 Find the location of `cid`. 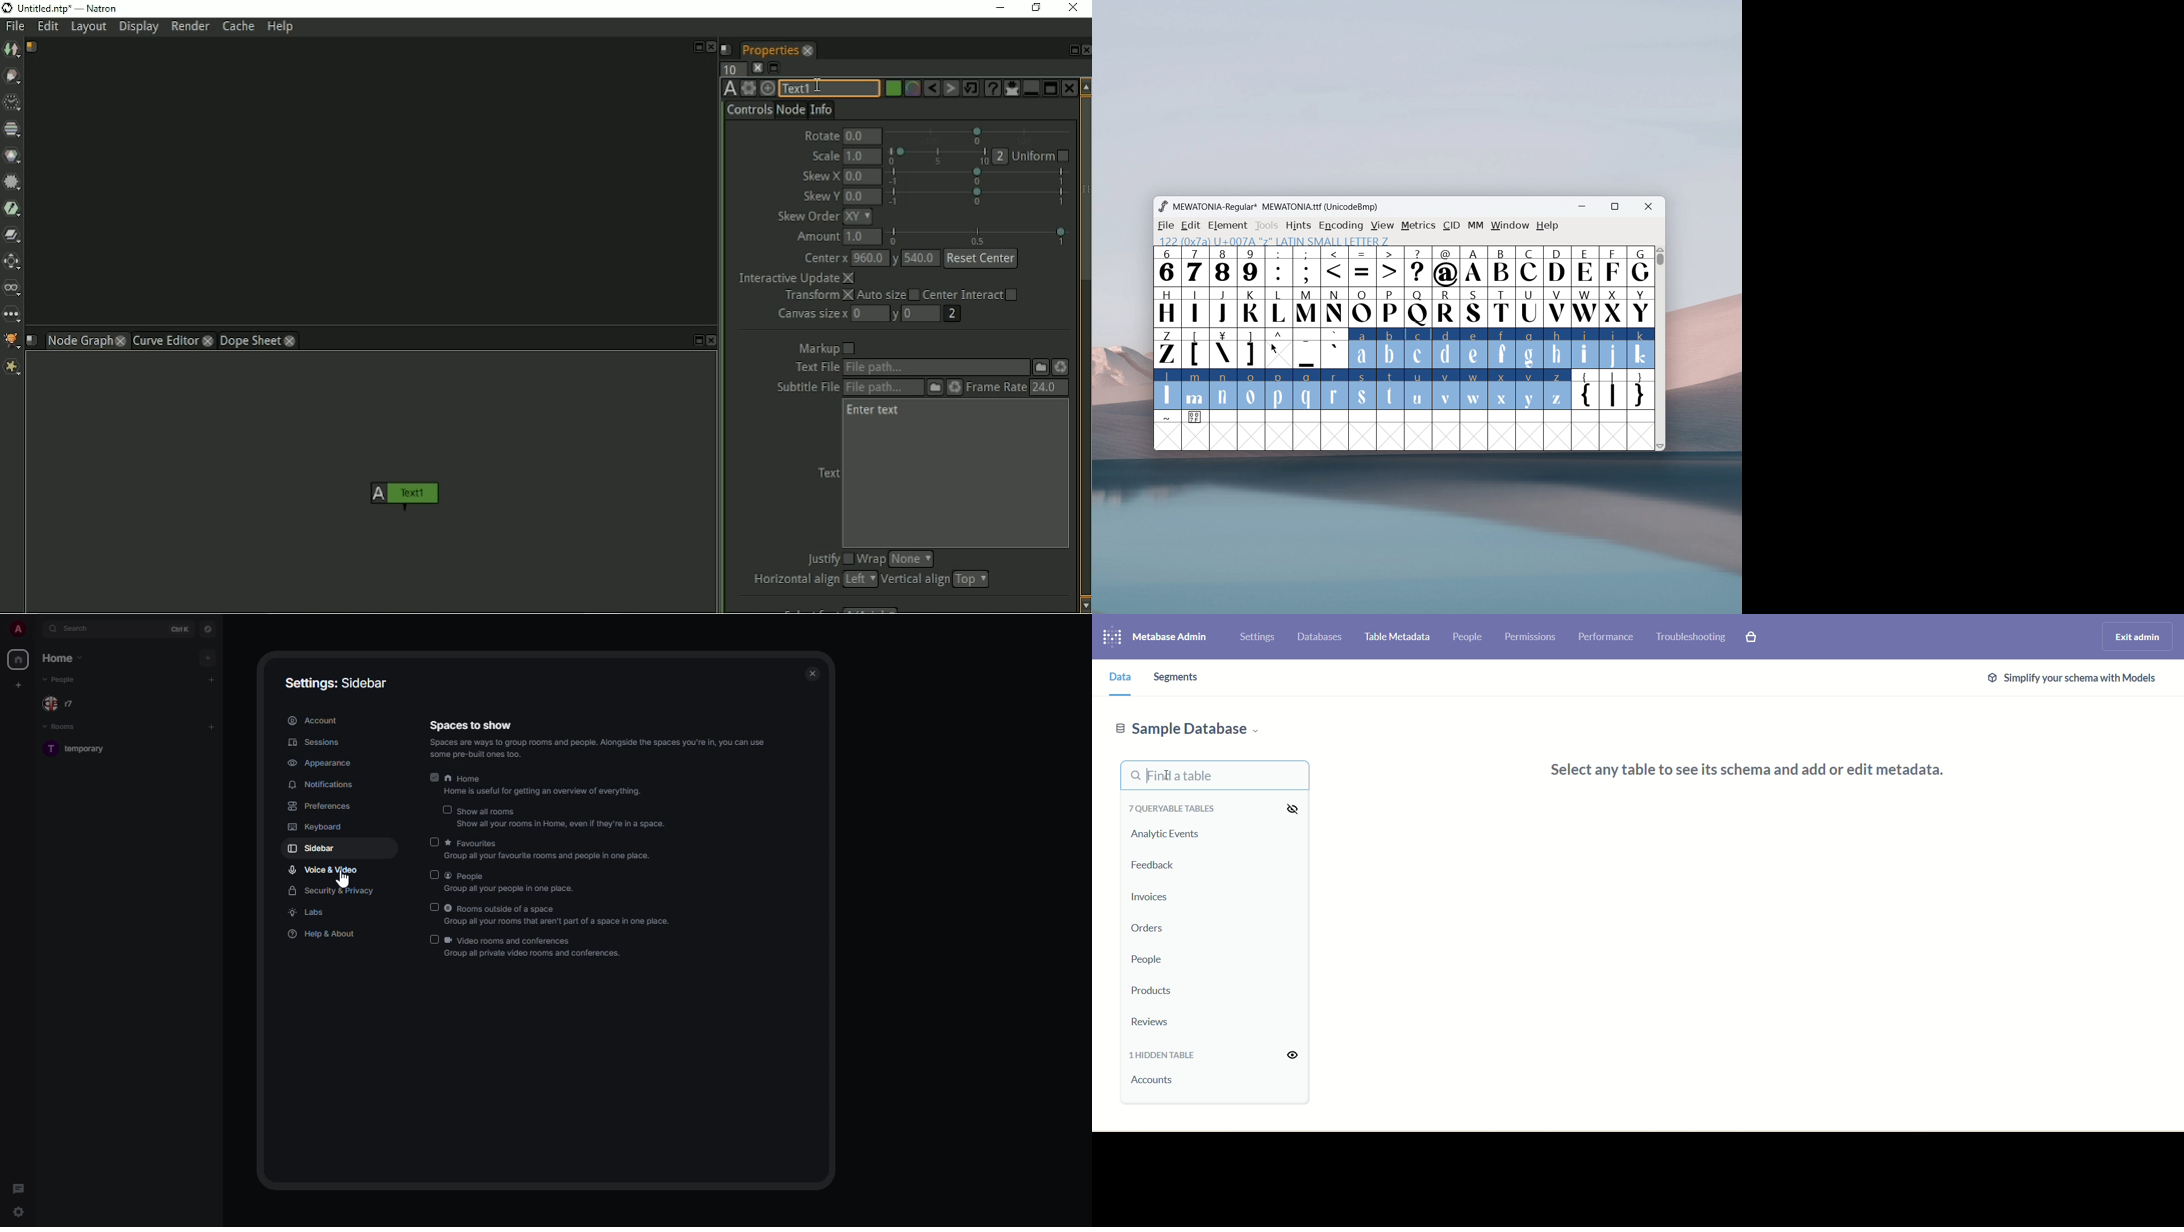

cid is located at coordinates (1451, 226).